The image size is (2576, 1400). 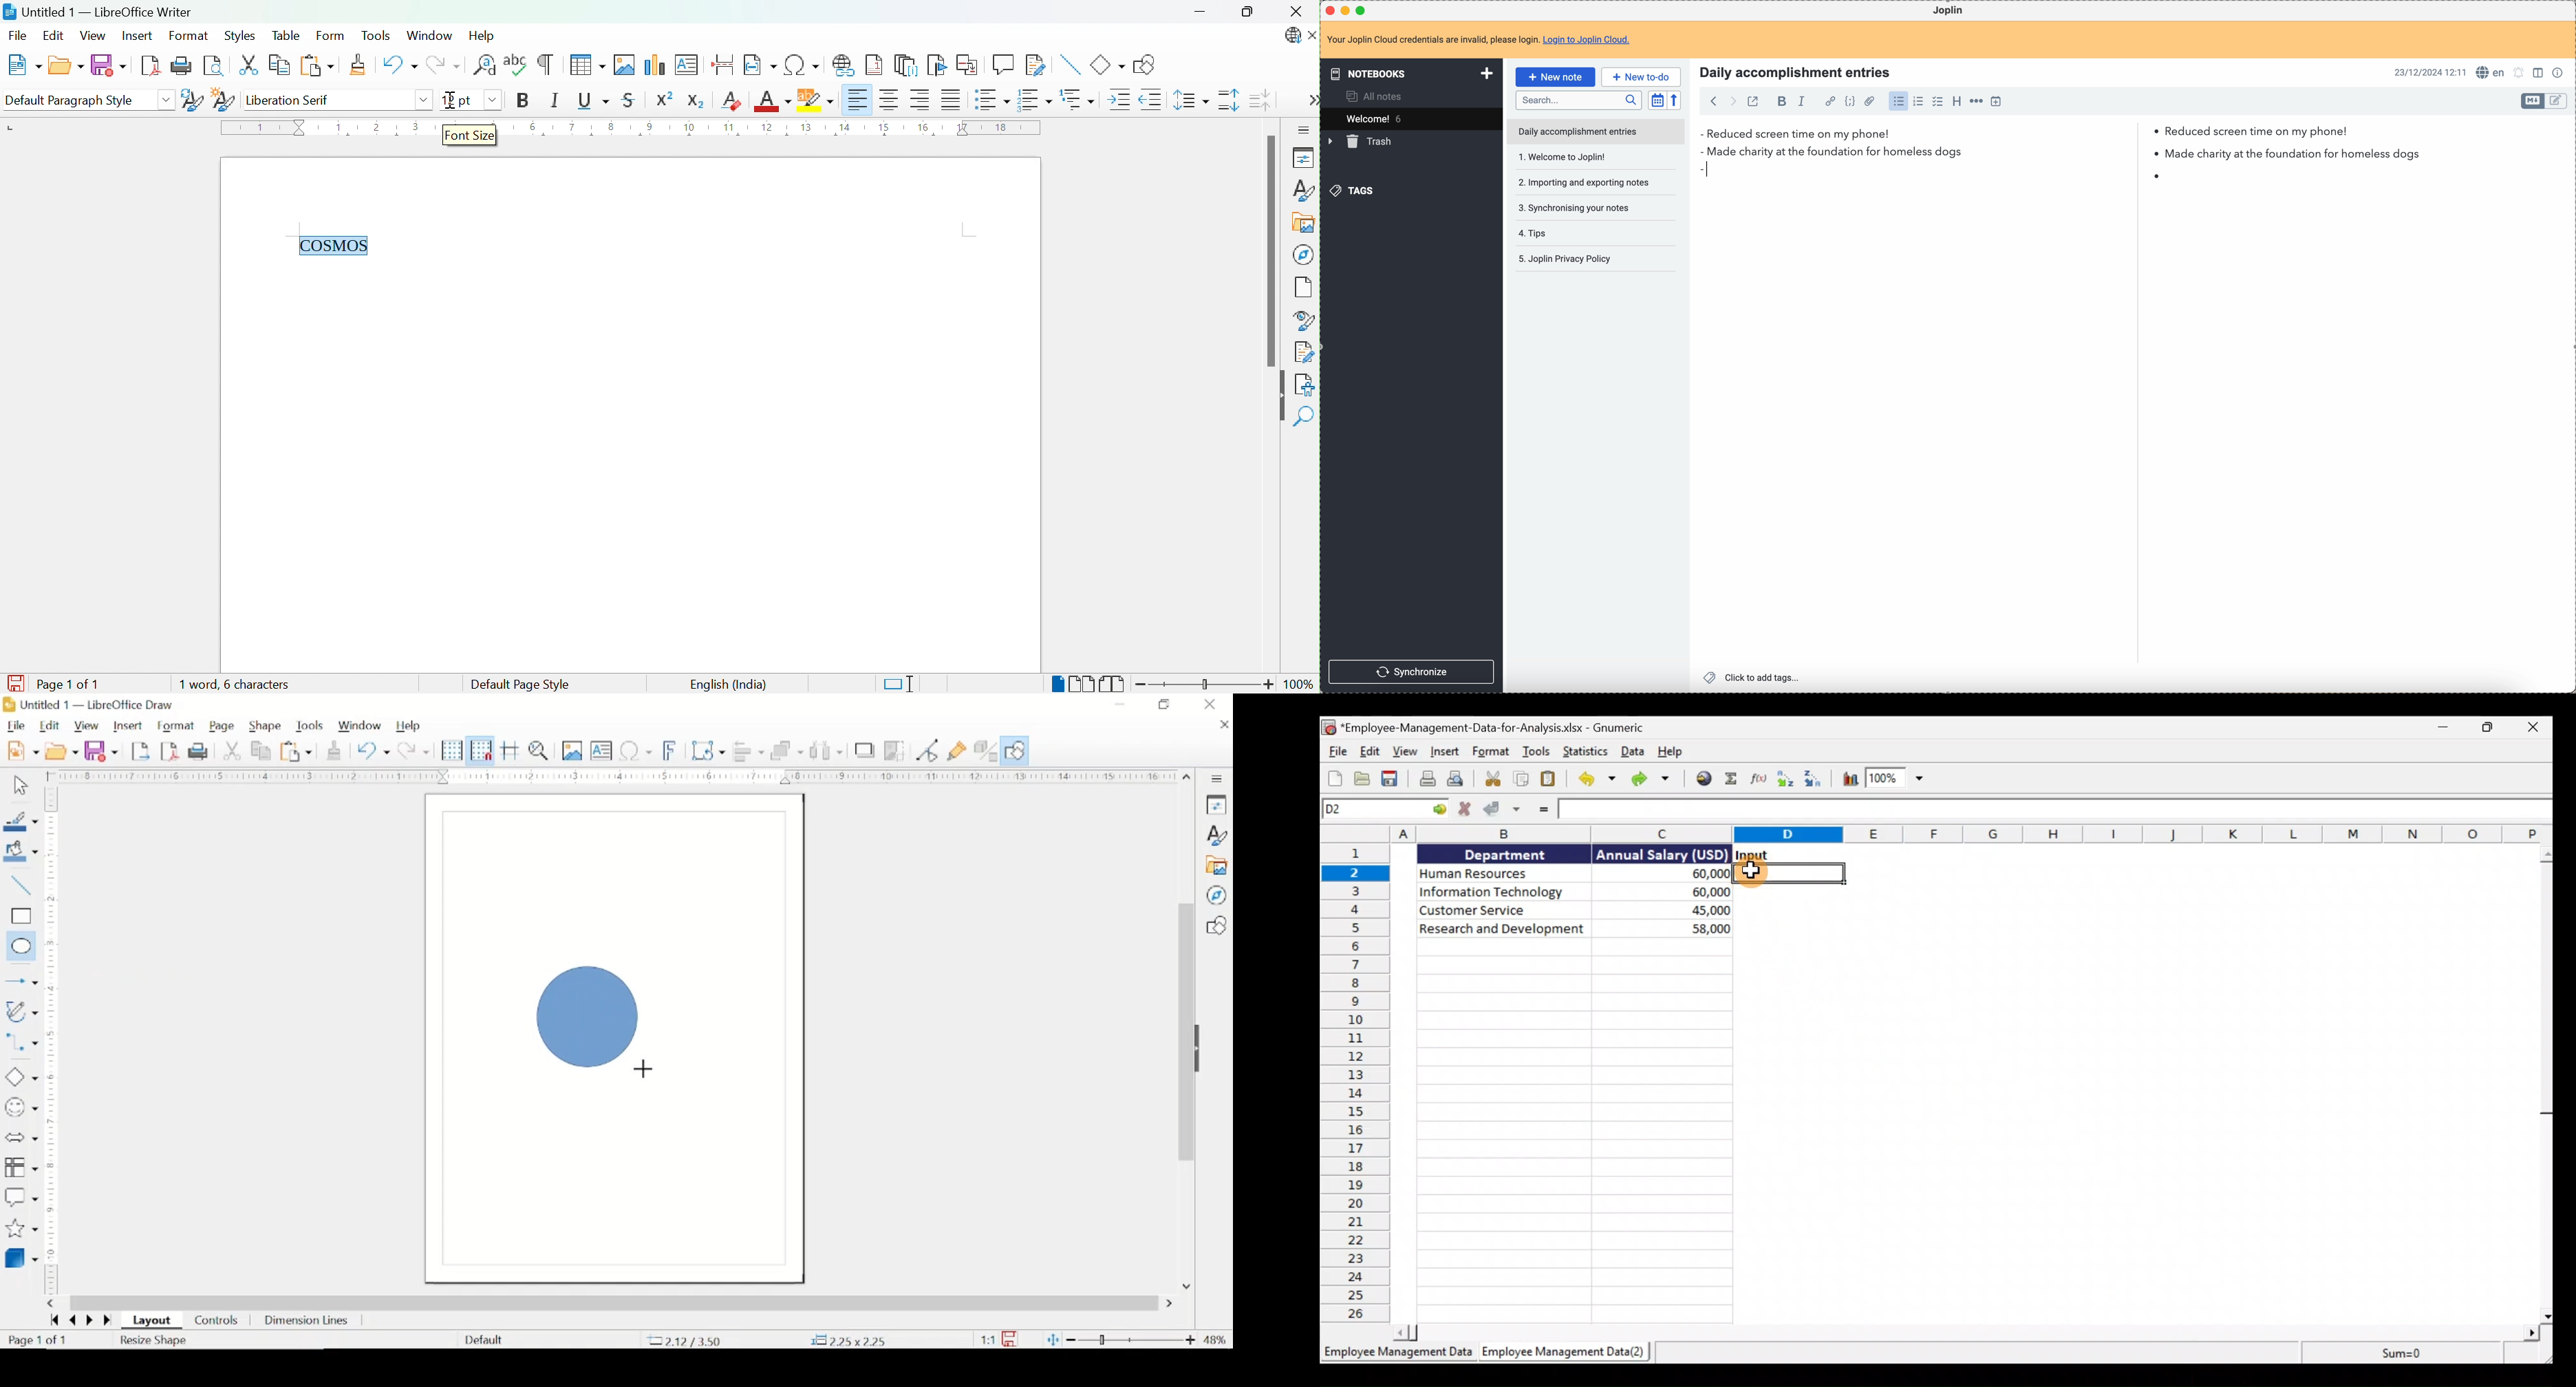 I want to click on heading, so click(x=1957, y=102).